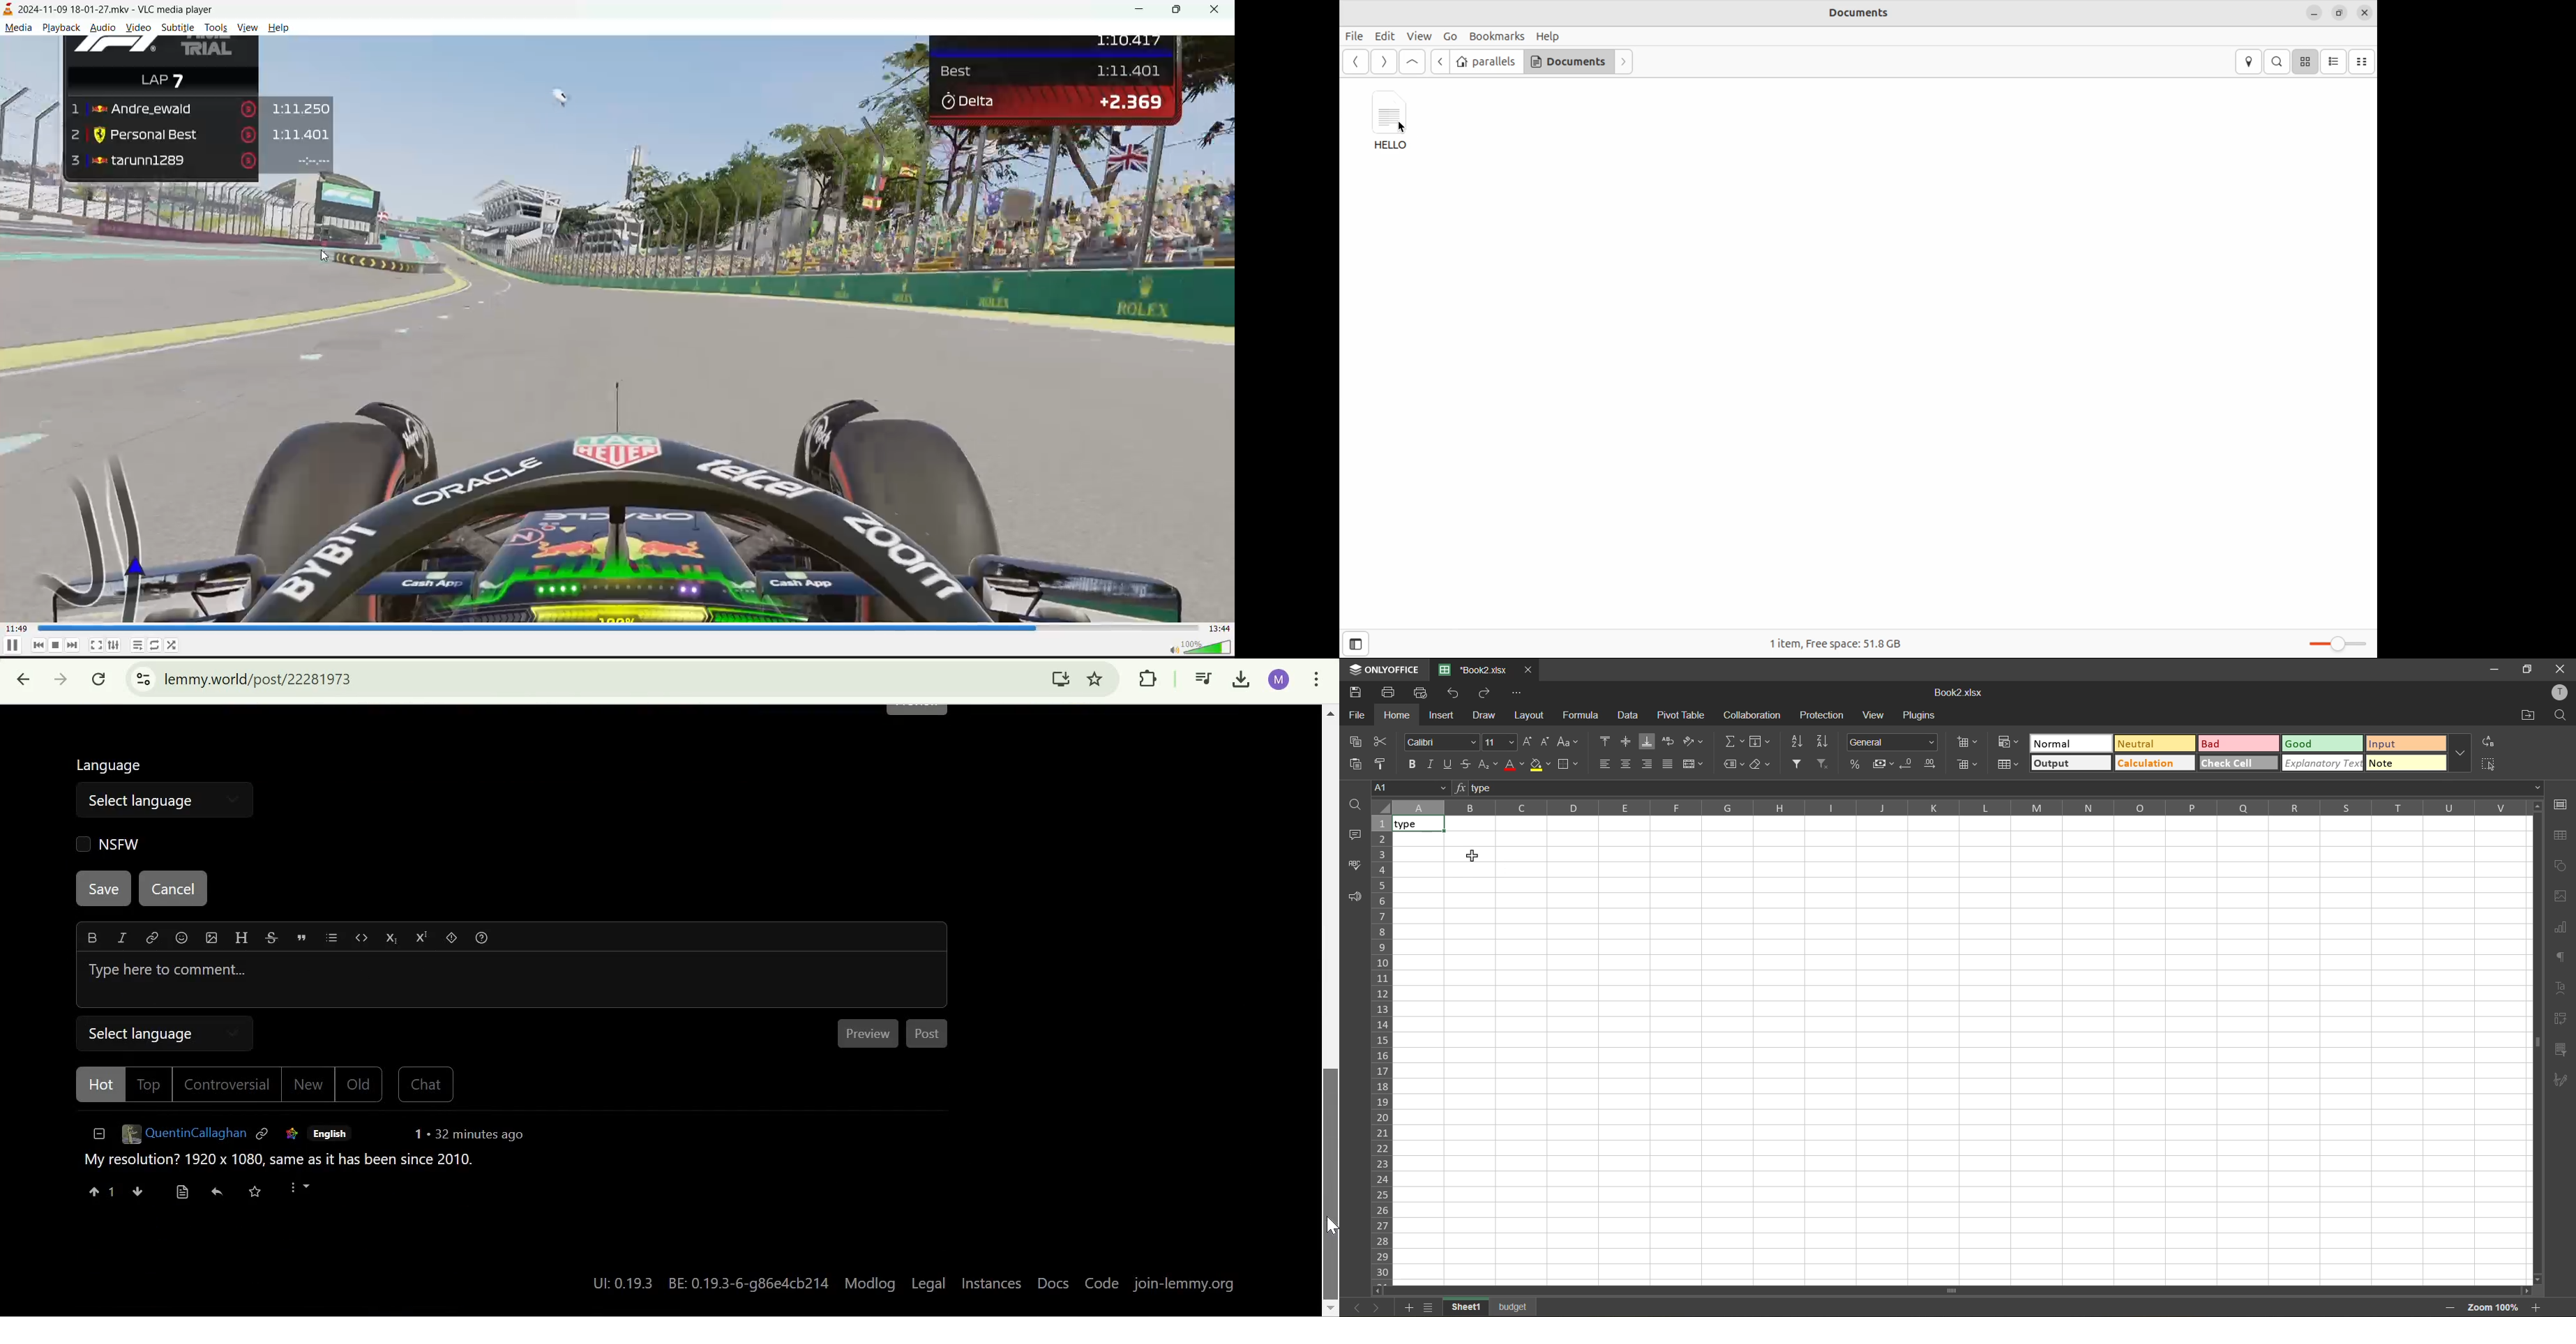  I want to click on Install Lemmy.World, so click(1062, 678).